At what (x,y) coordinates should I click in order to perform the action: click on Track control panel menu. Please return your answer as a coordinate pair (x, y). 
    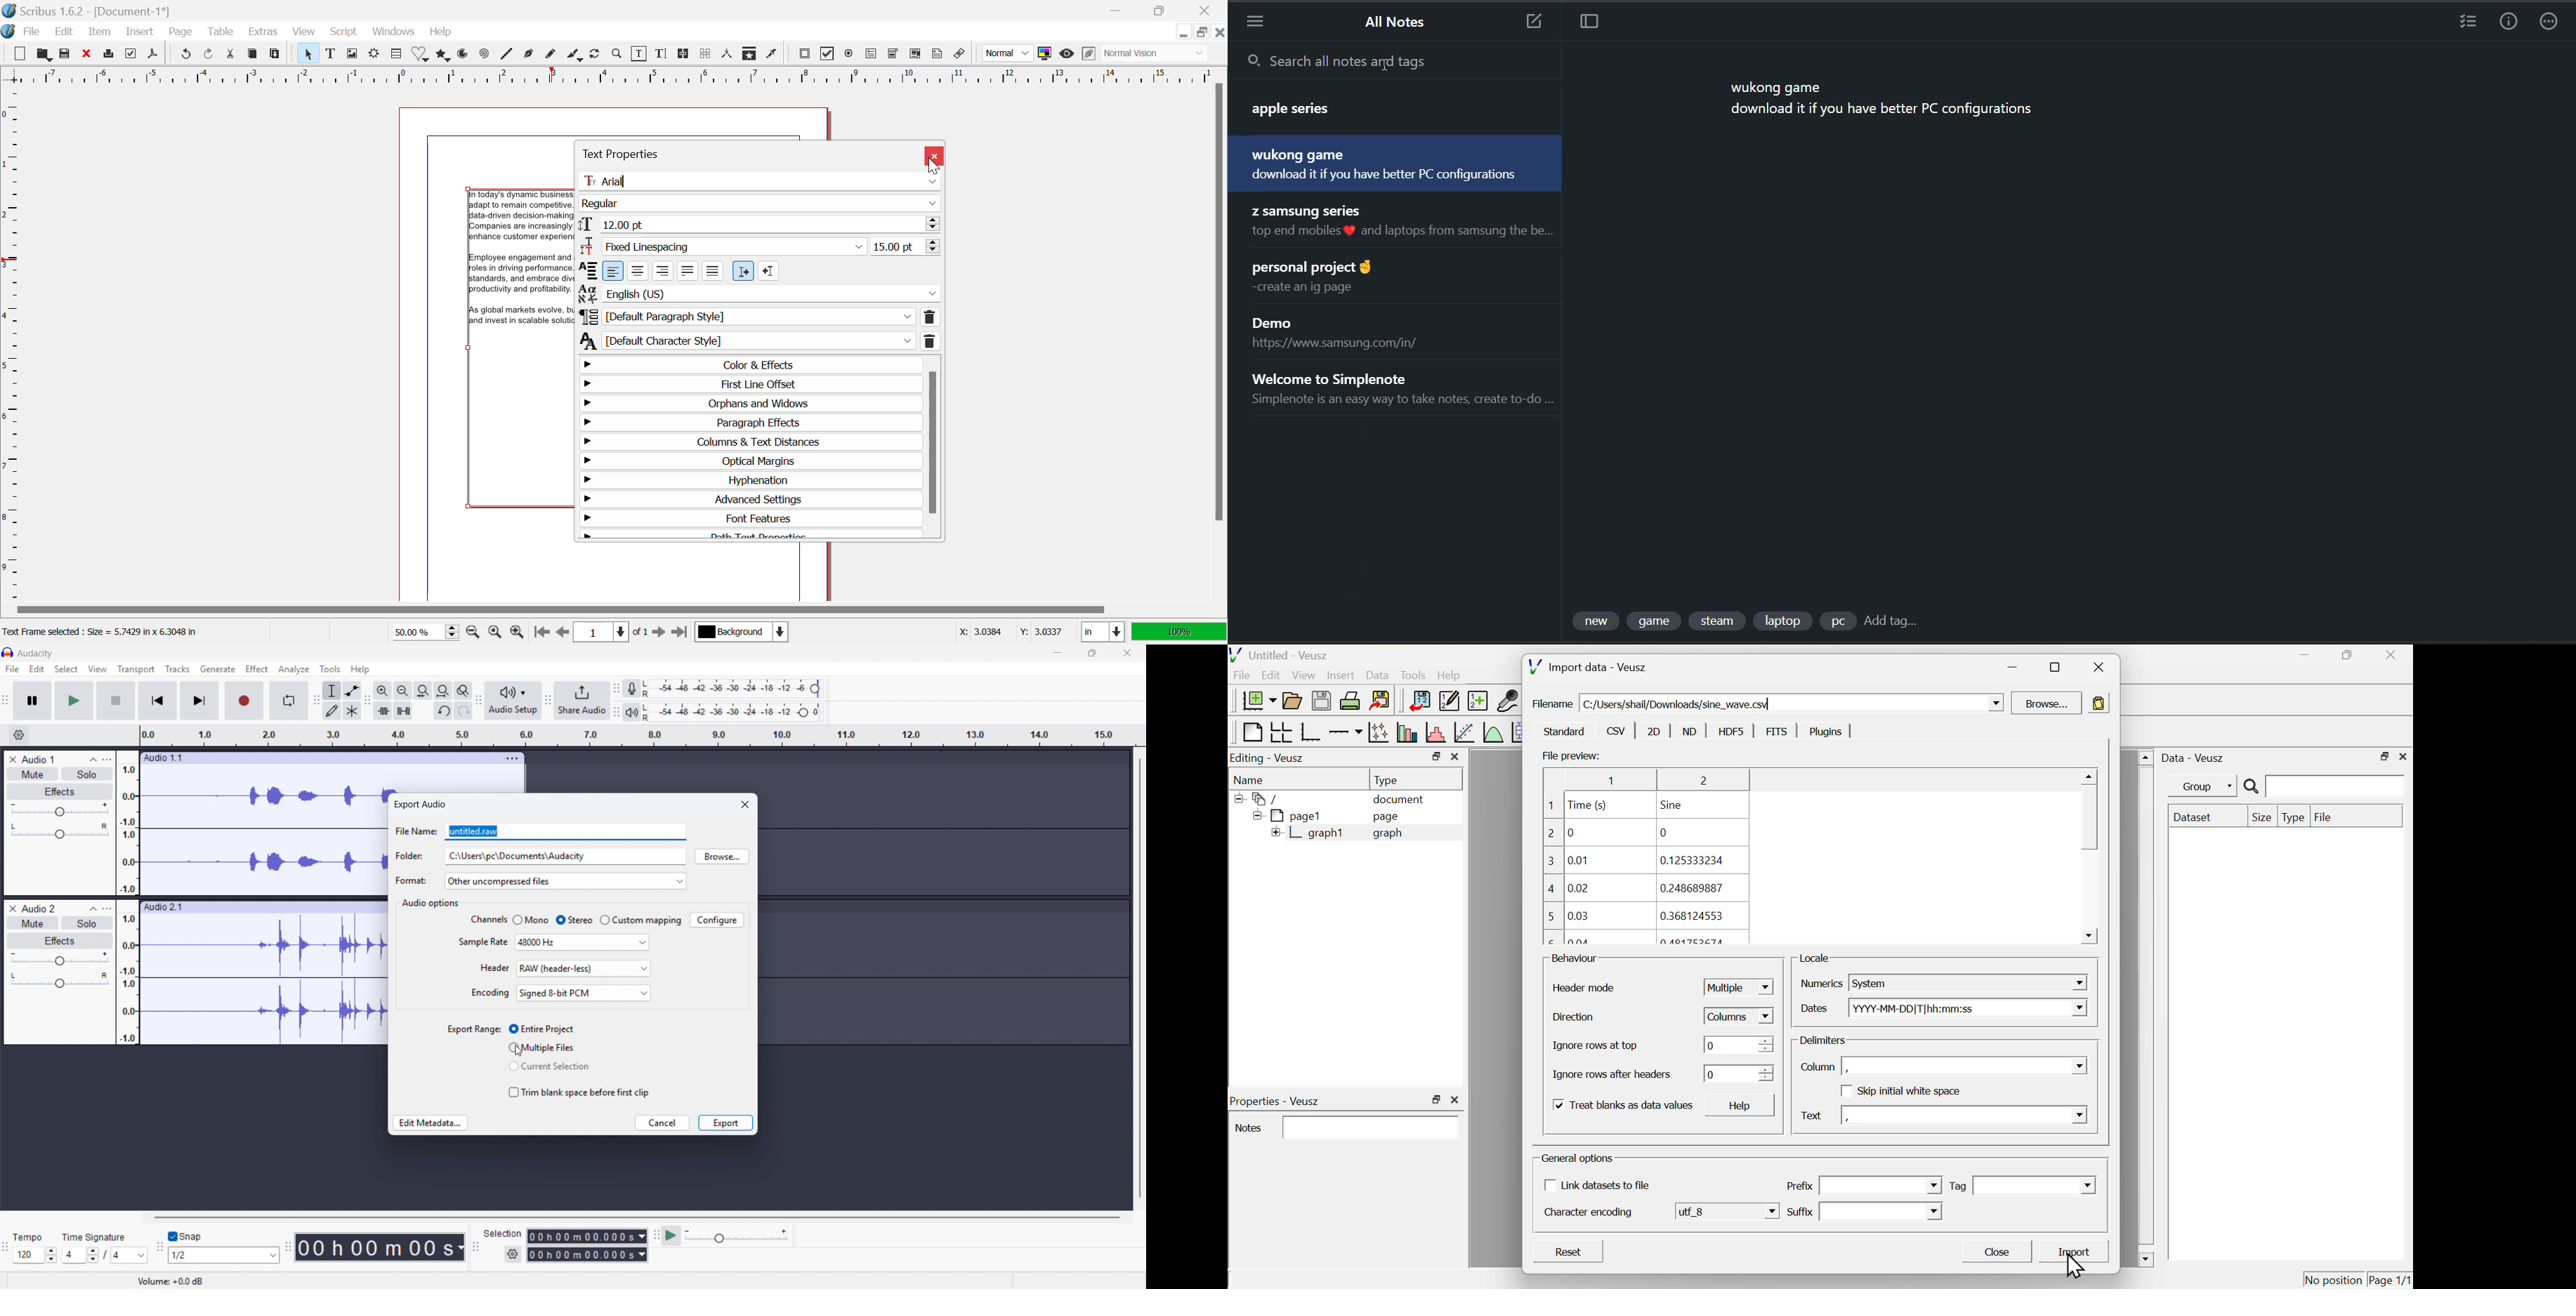
    Looking at the image, I should click on (107, 759).